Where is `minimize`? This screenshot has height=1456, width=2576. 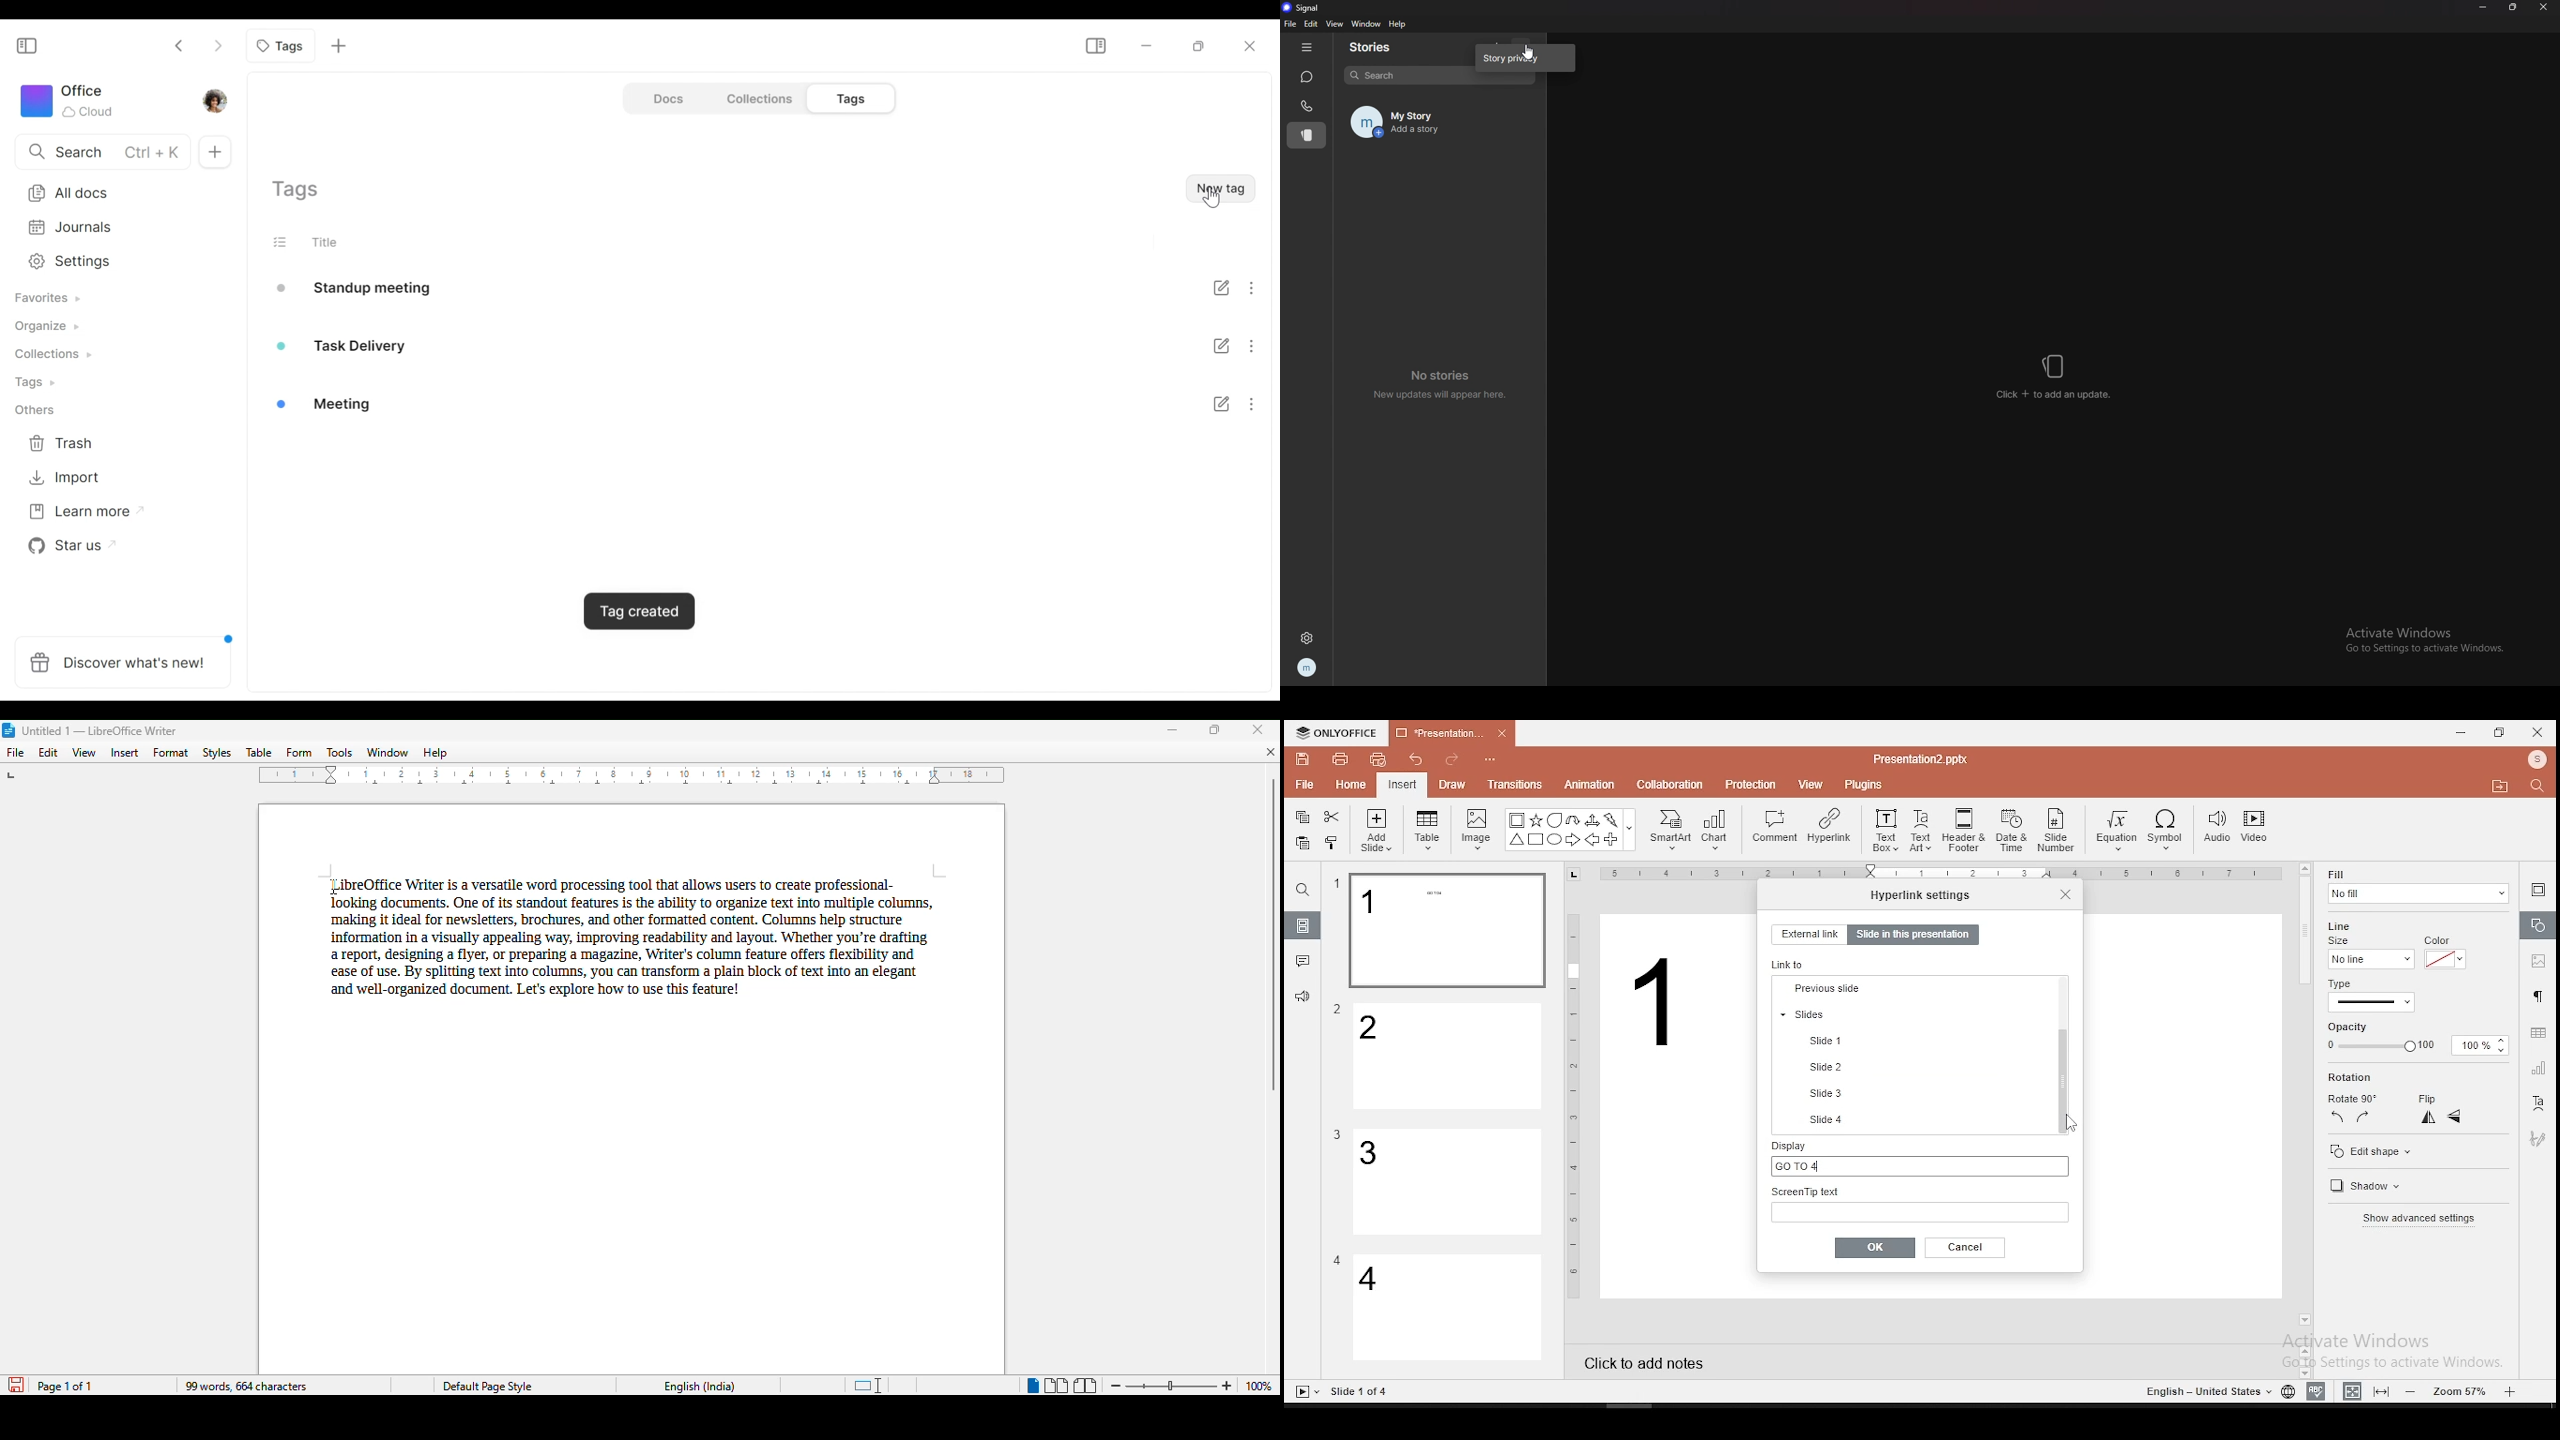 minimize is located at coordinates (1172, 731).